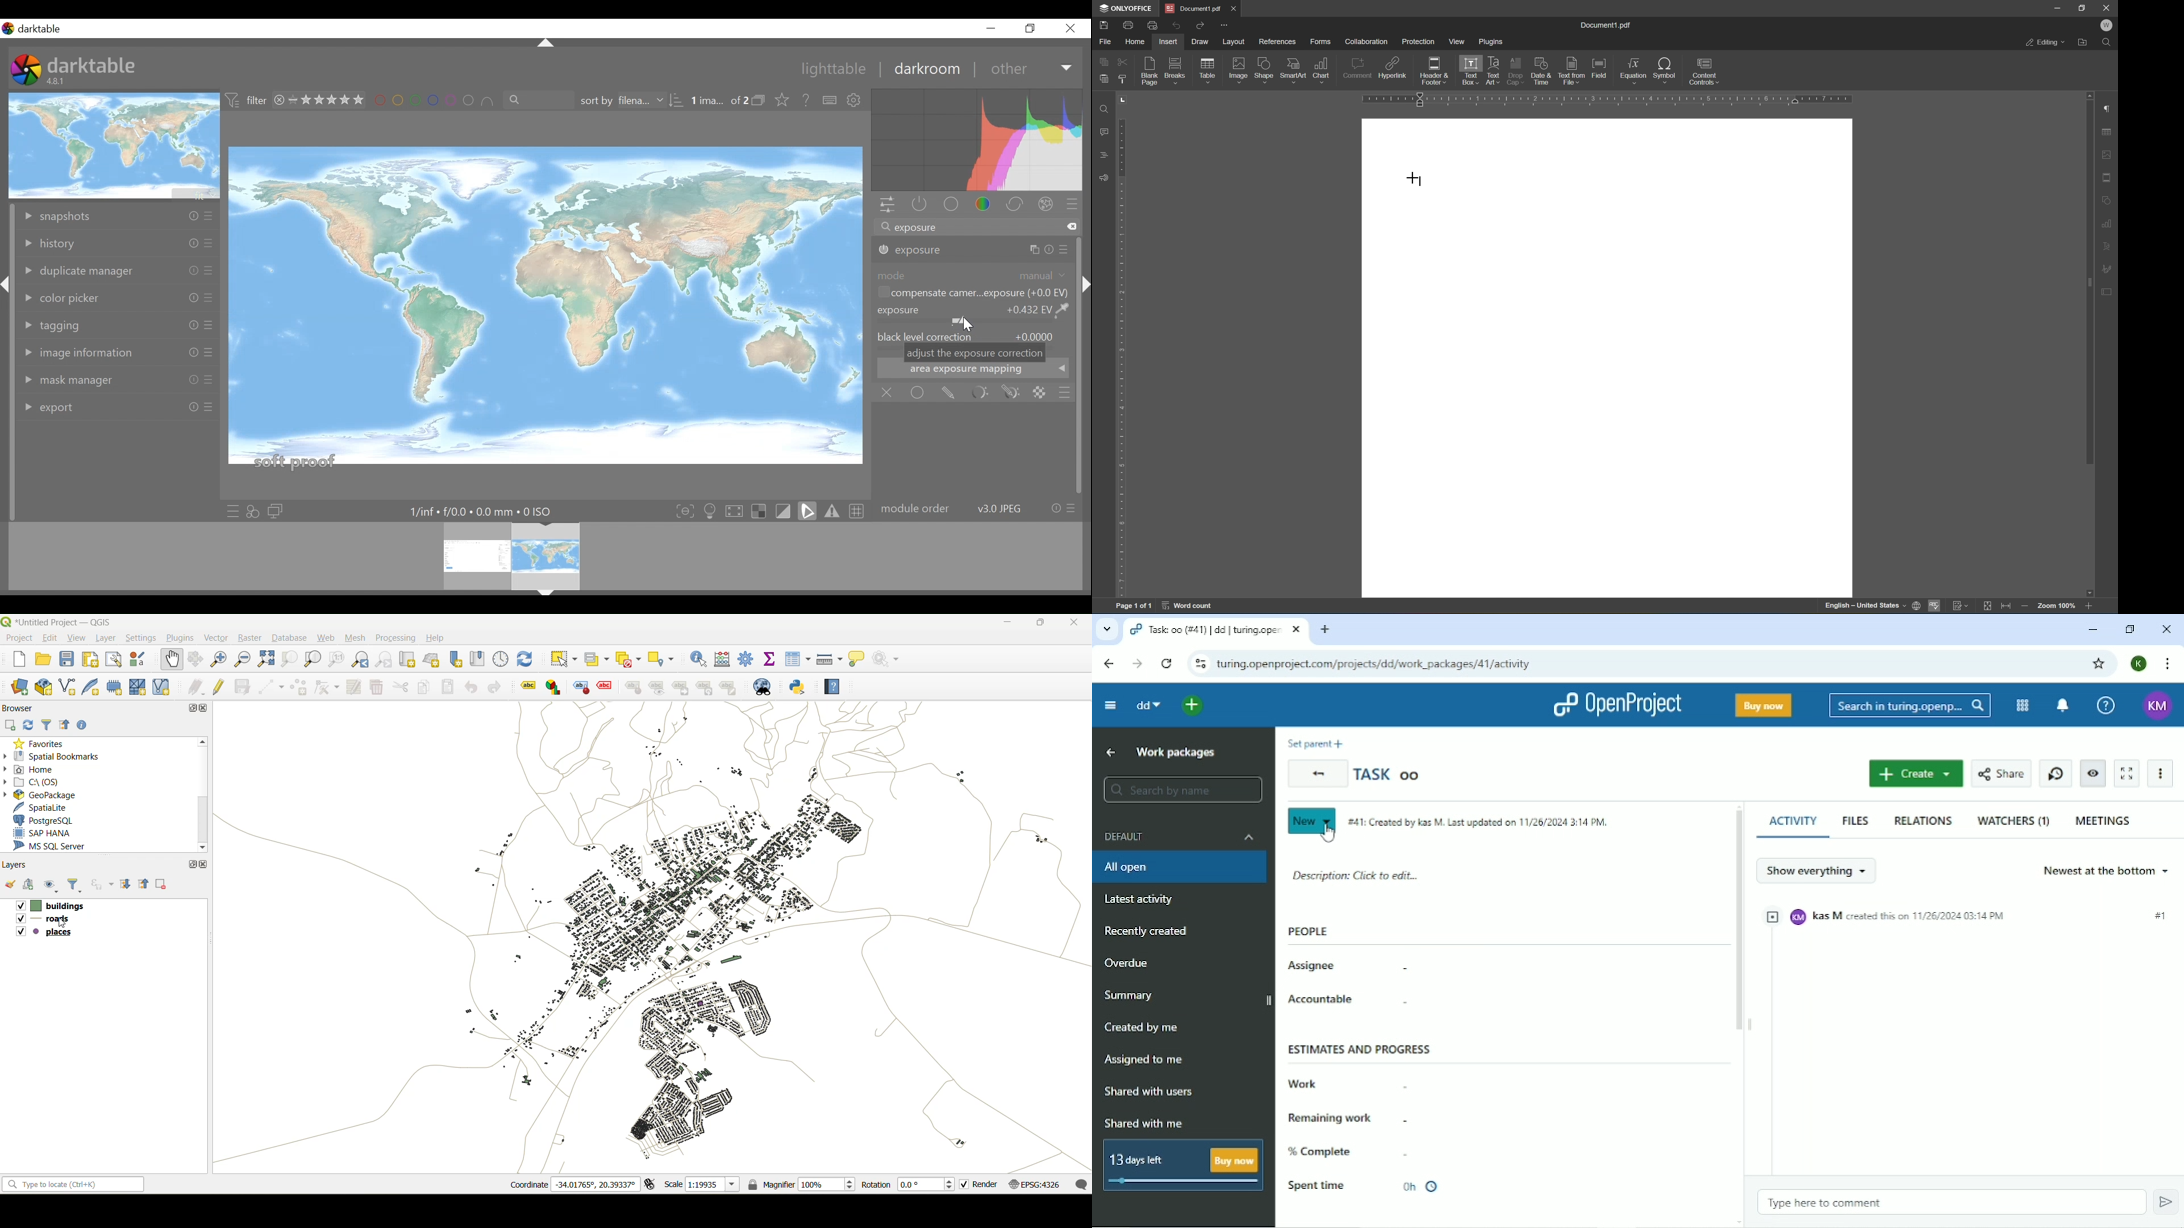  What do you see at coordinates (1179, 837) in the screenshot?
I see `Default` at bounding box center [1179, 837].